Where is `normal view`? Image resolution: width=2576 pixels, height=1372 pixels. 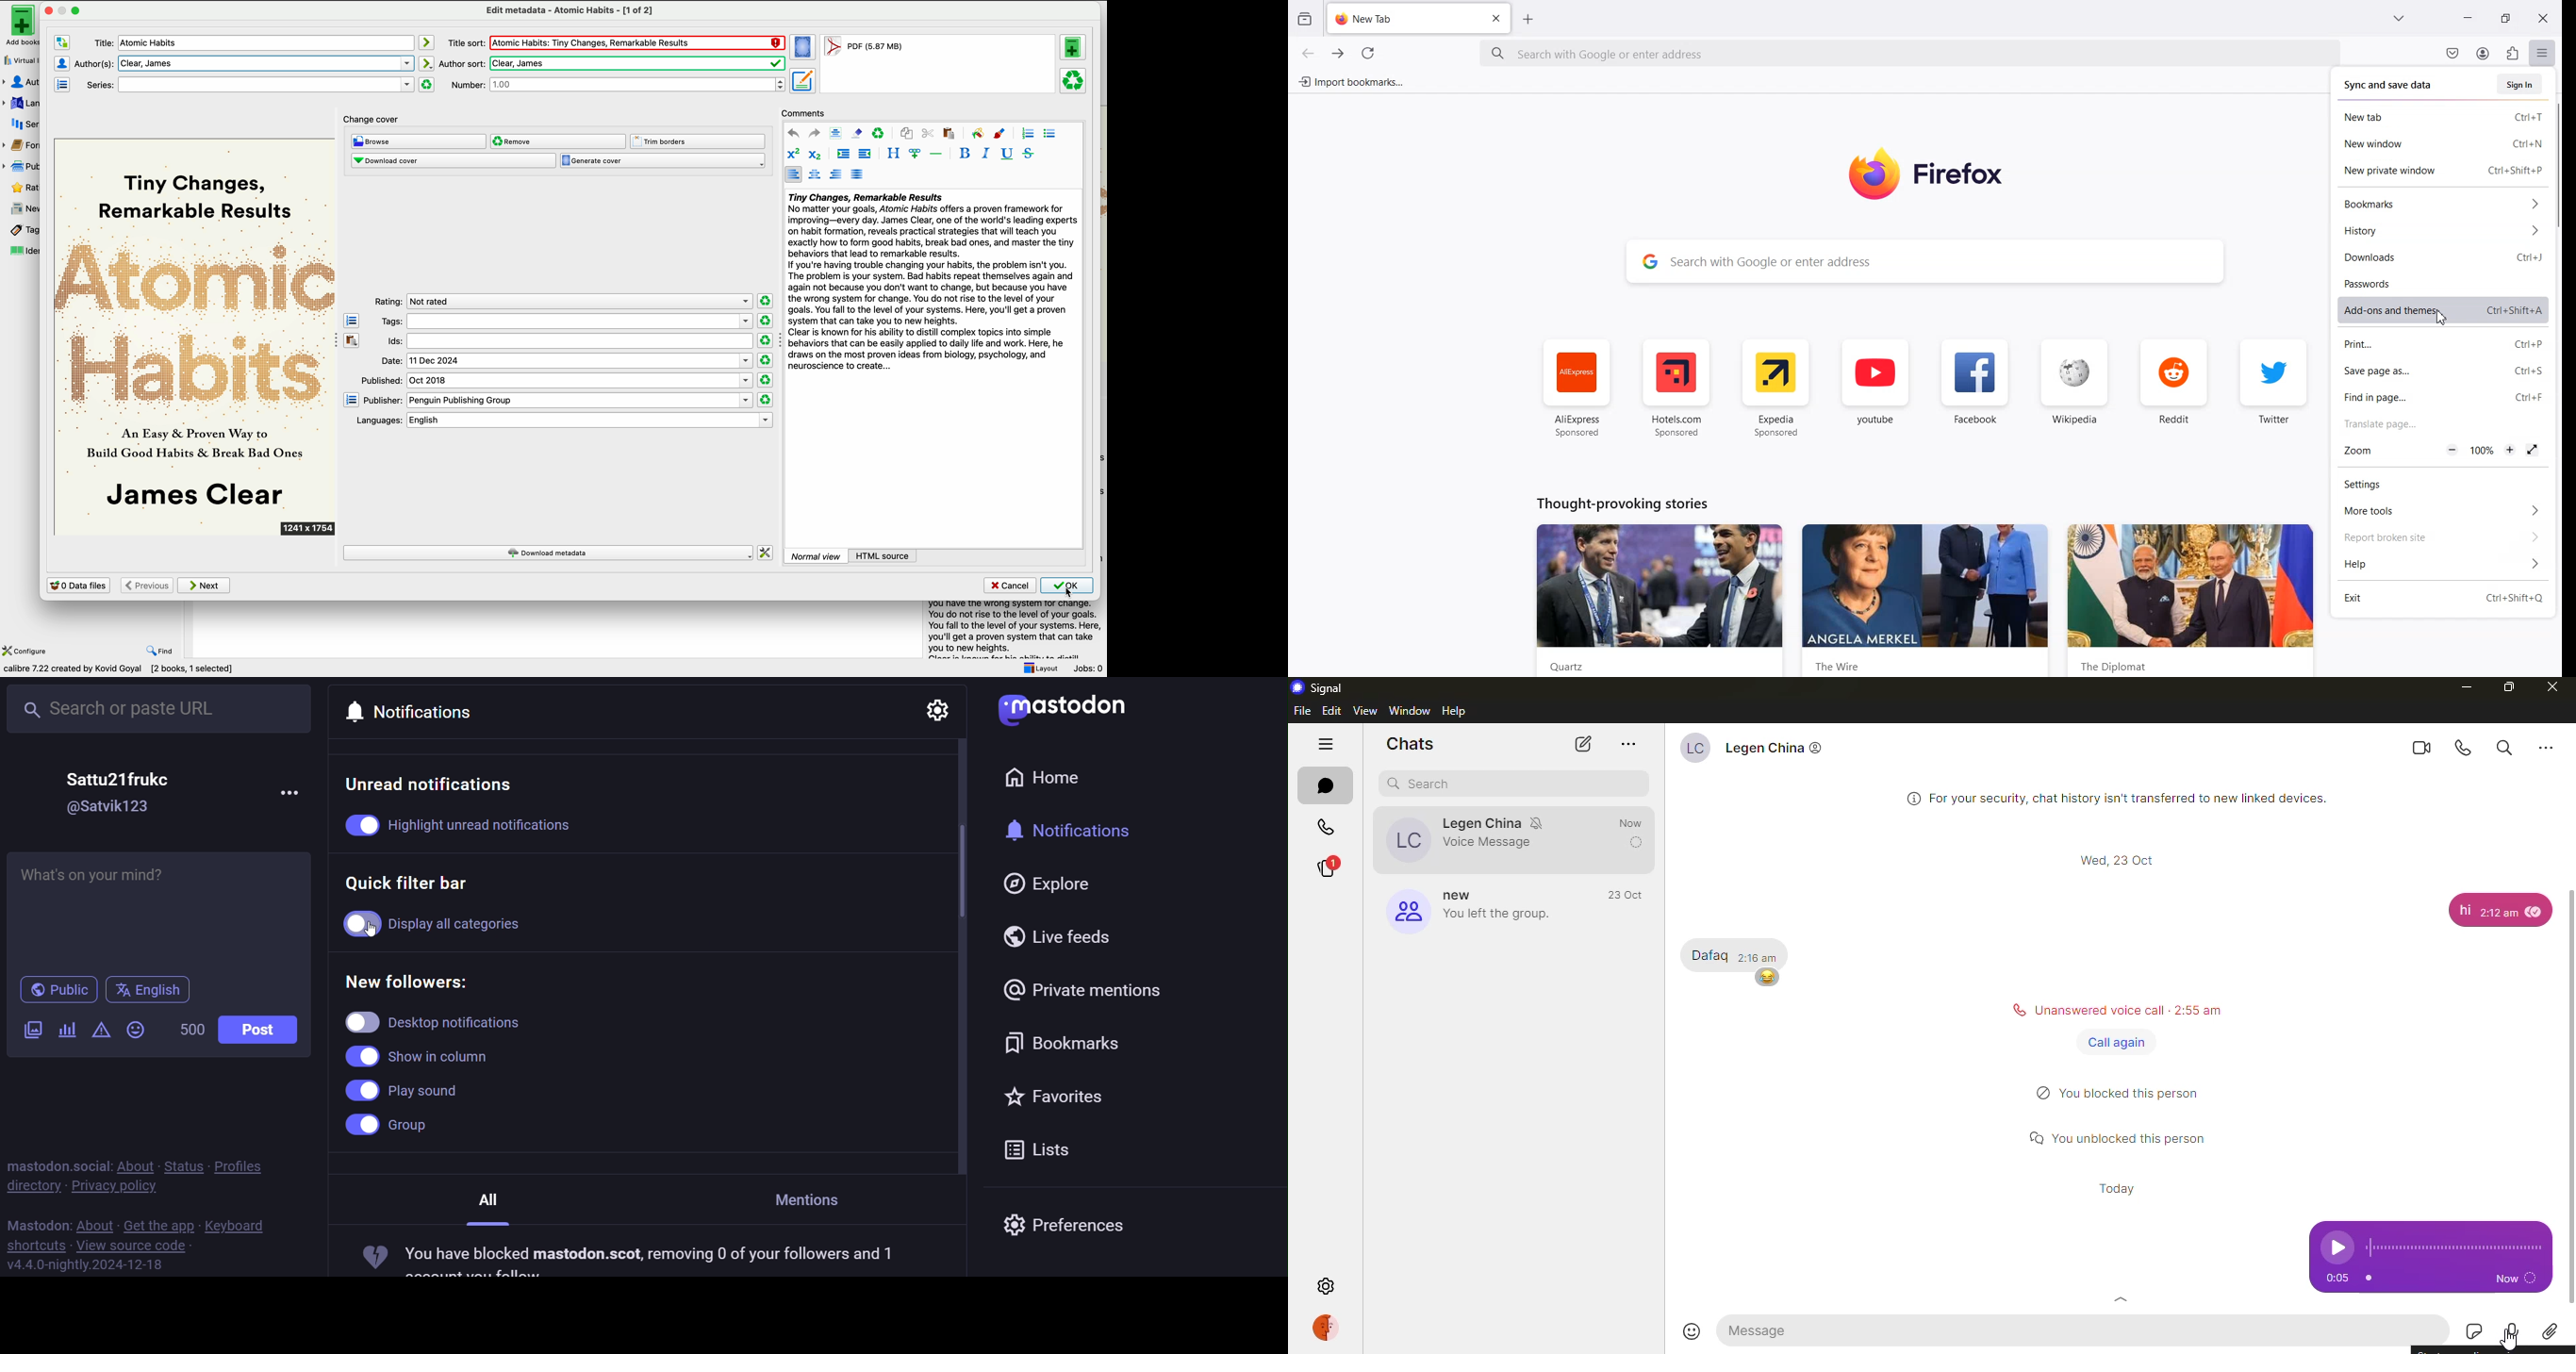
normal view is located at coordinates (816, 555).